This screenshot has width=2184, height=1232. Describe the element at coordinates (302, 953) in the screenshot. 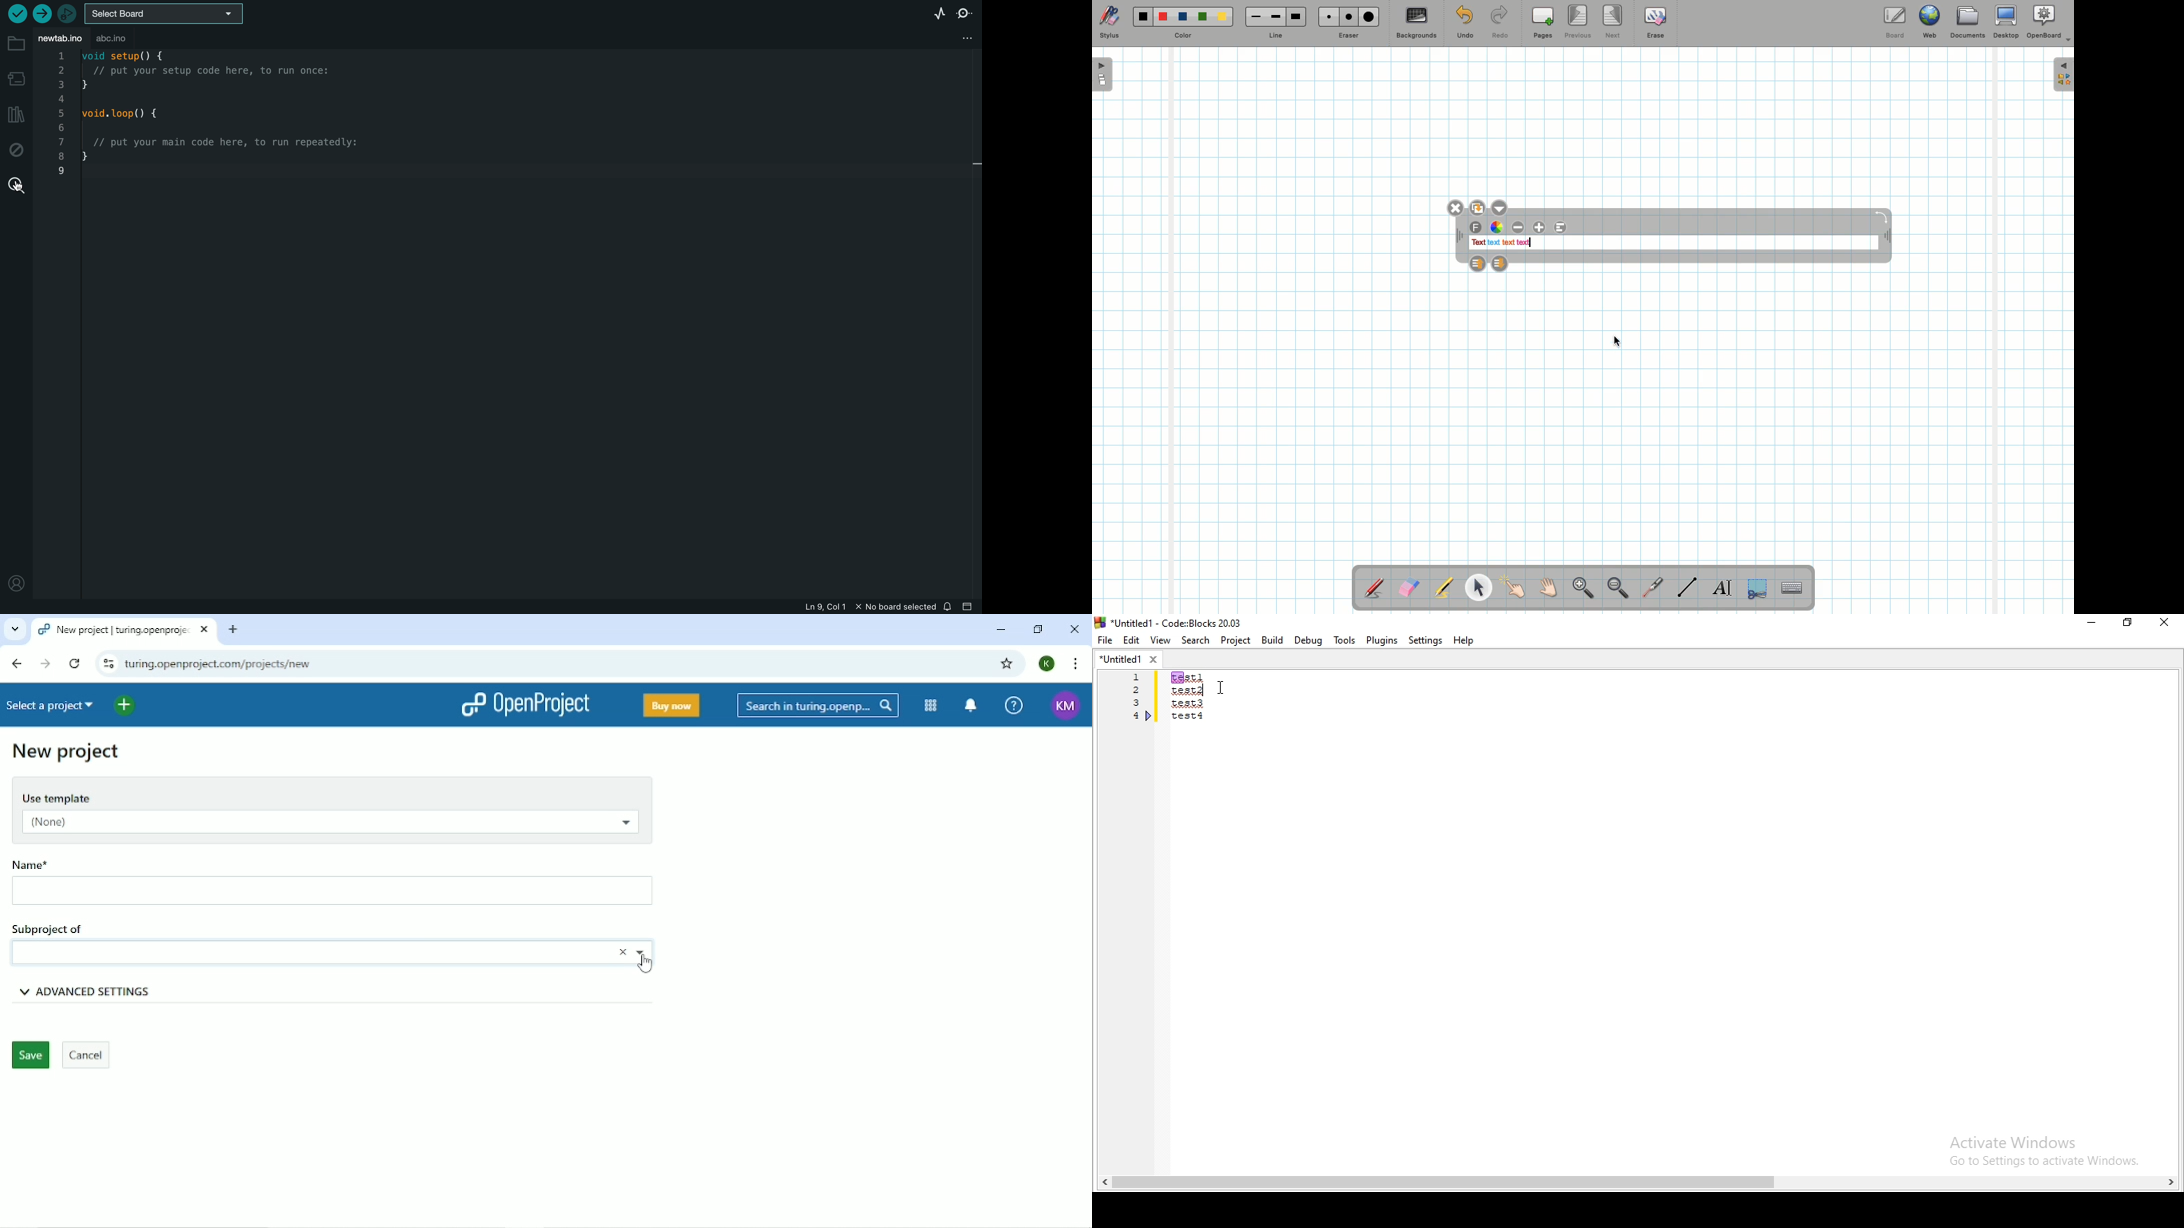

I see `name box` at that location.